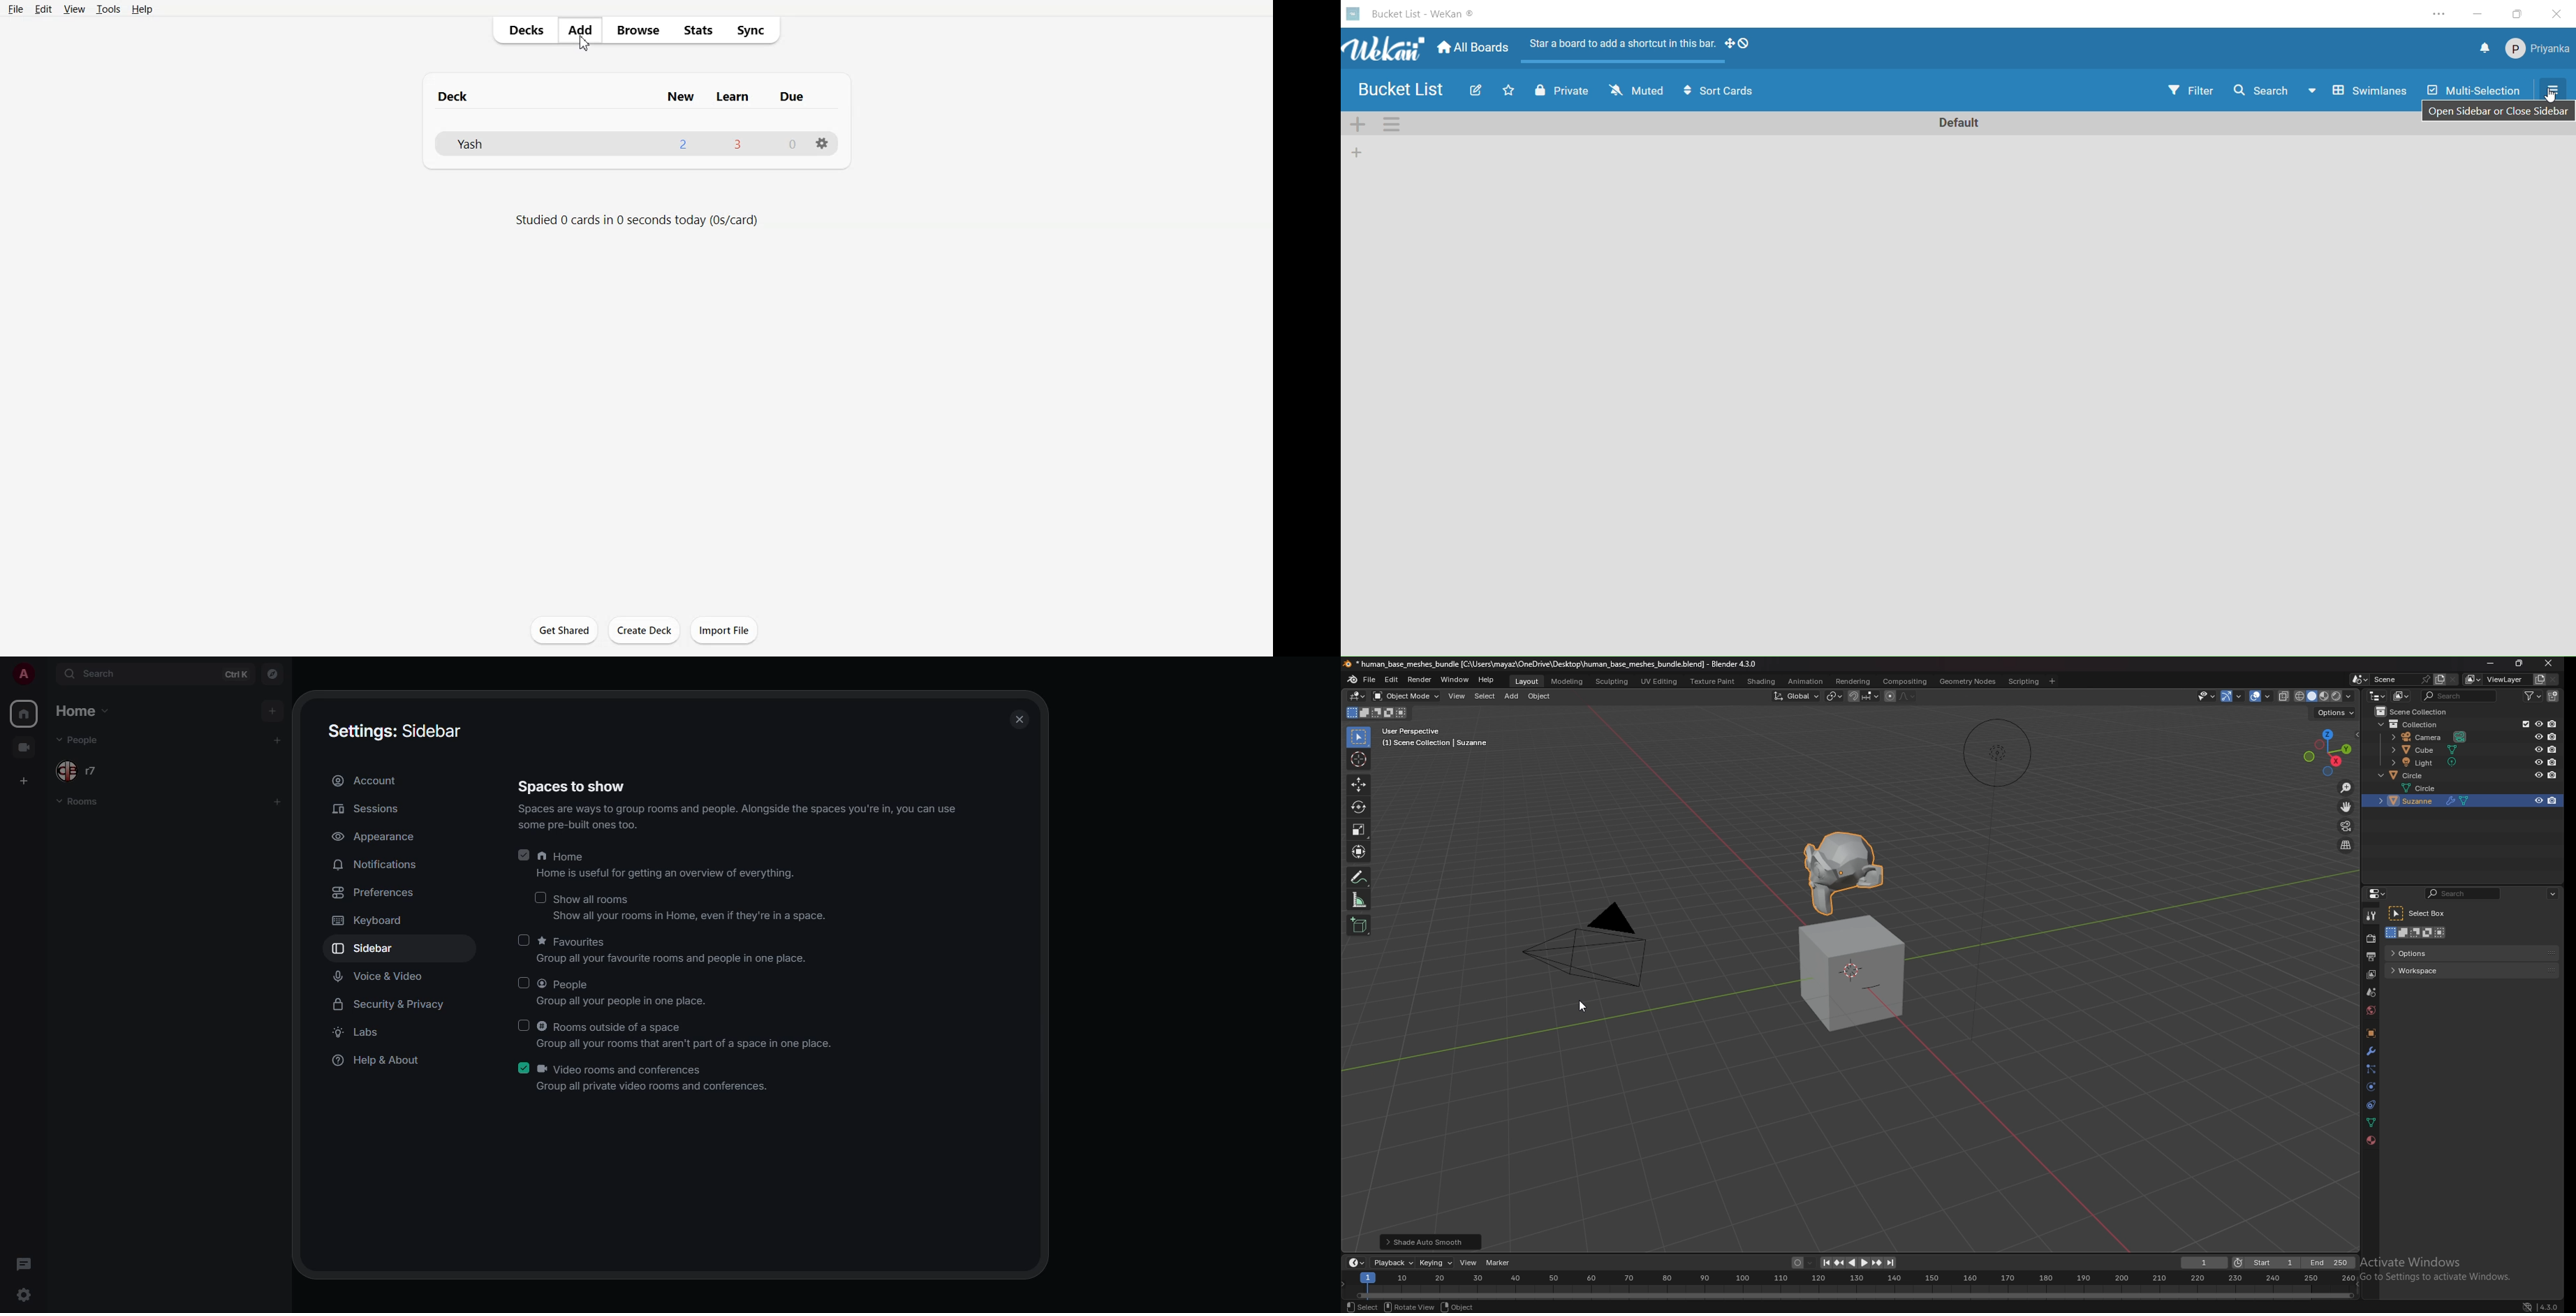  What do you see at coordinates (1635, 91) in the screenshot?
I see `muted` at bounding box center [1635, 91].